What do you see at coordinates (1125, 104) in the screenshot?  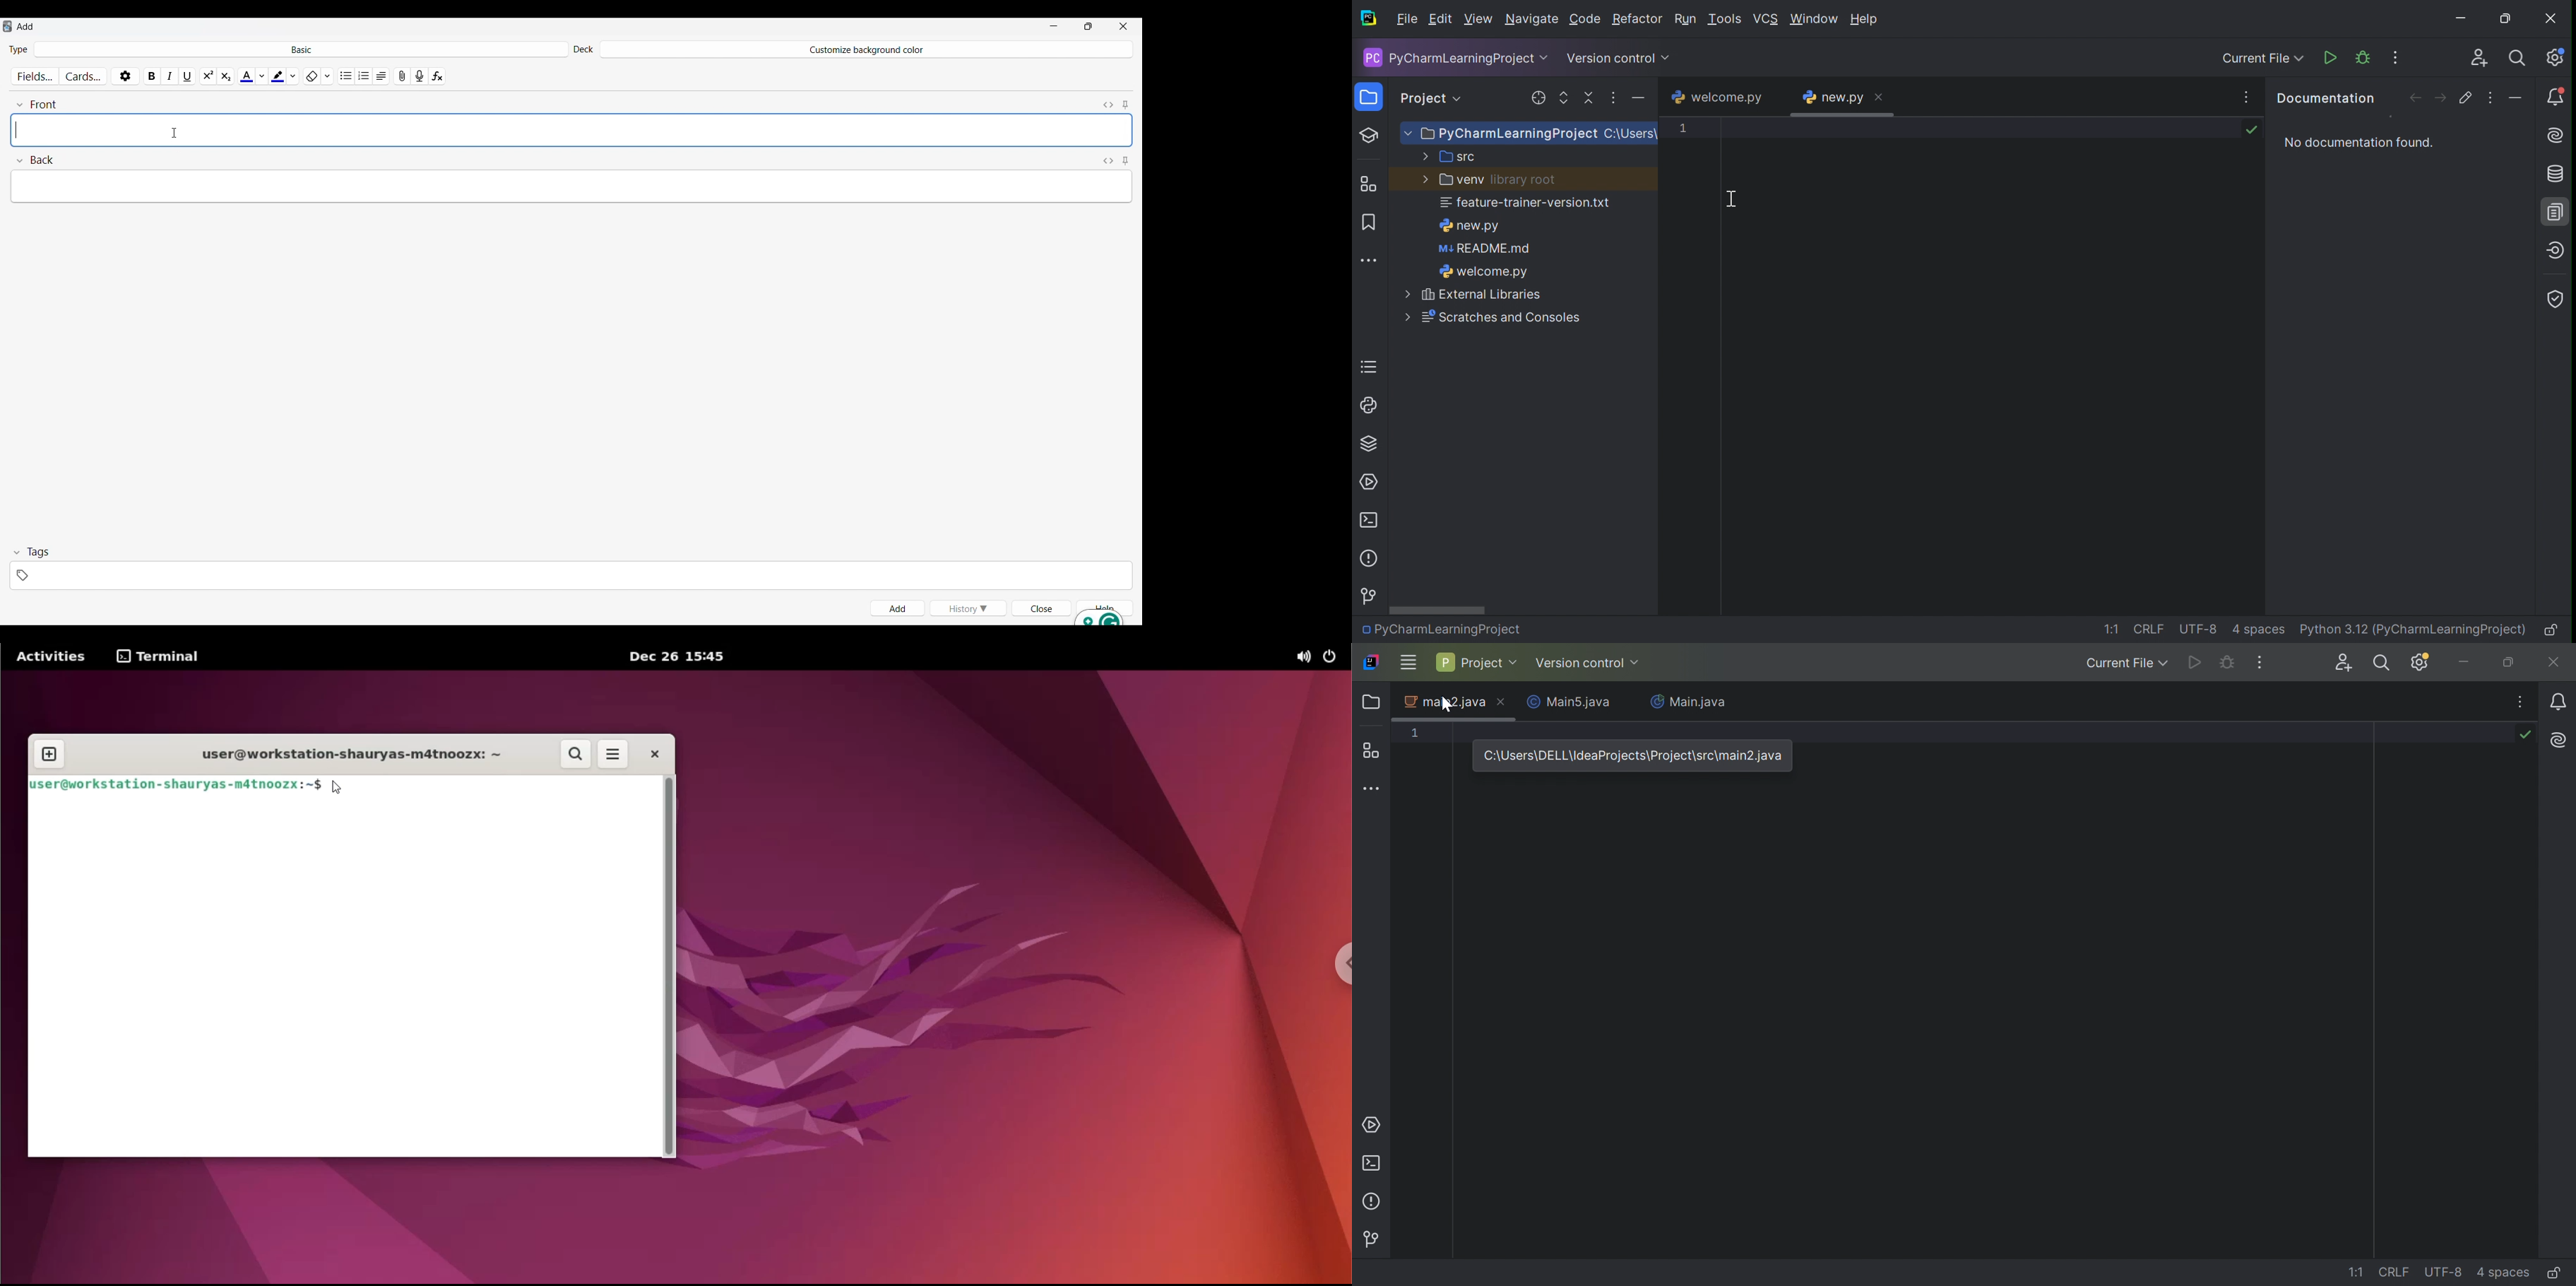 I see `Toggle sticky ` at bounding box center [1125, 104].